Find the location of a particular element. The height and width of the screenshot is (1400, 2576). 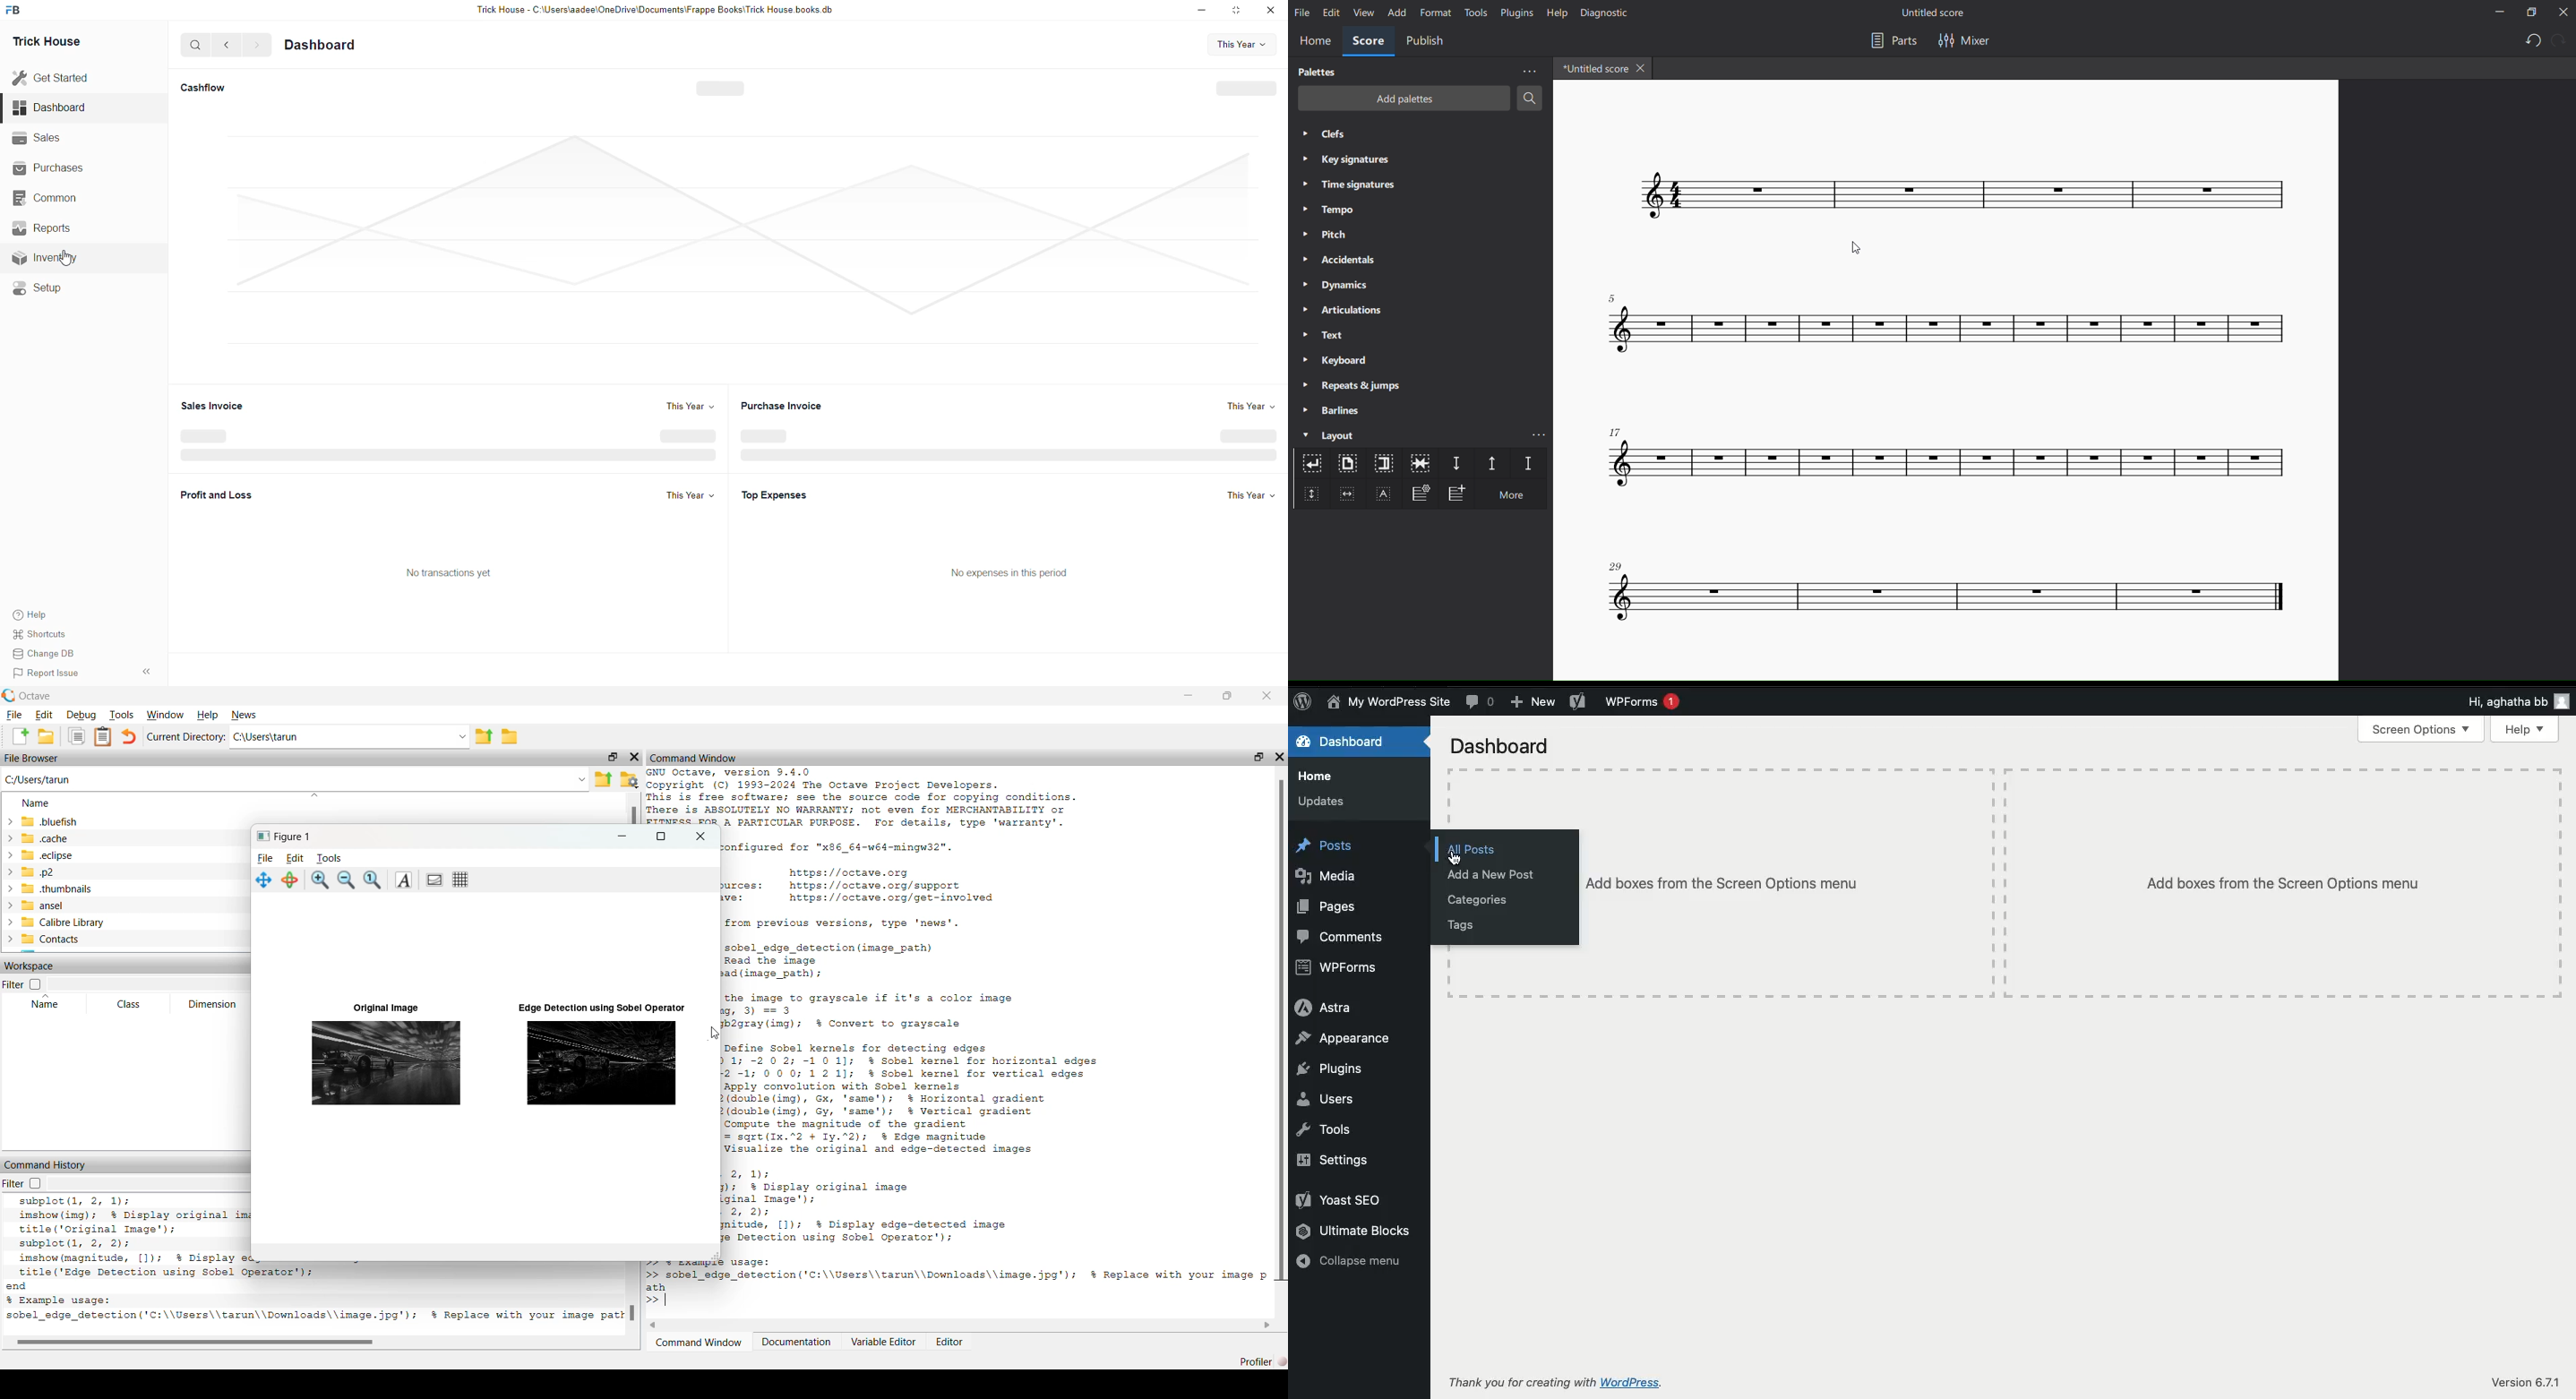

Back is located at coordinates (227, 46).